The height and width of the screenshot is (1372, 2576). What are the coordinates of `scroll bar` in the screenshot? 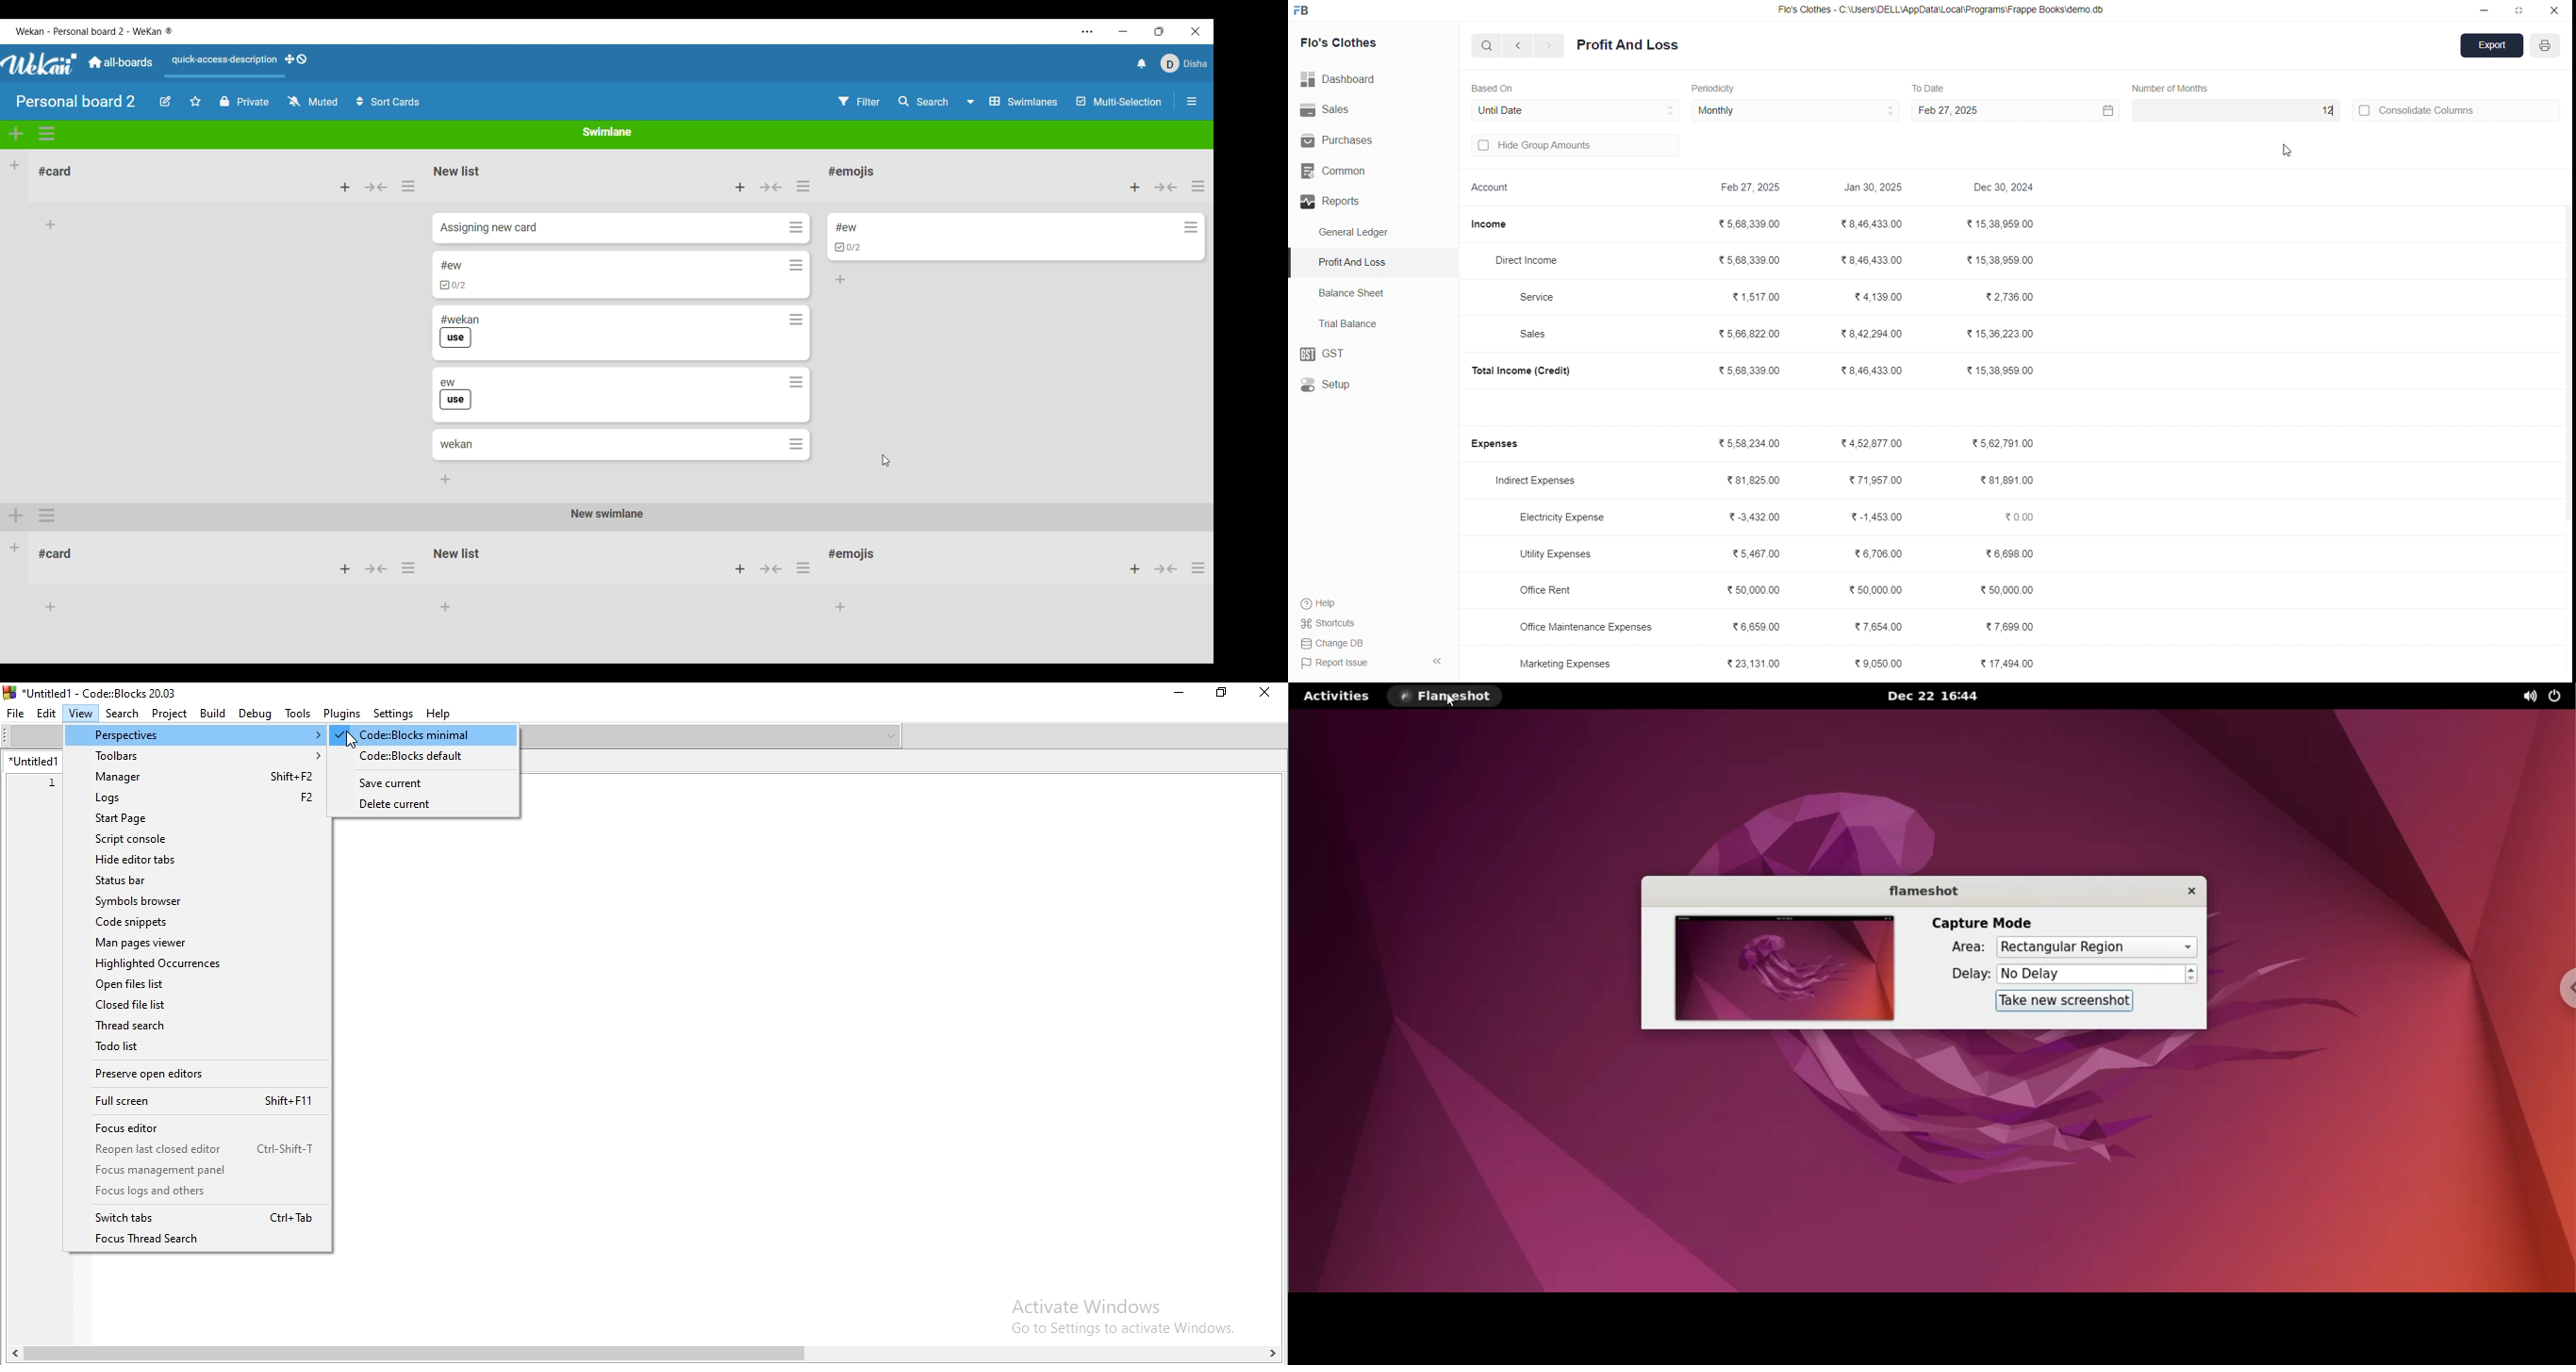 It's located at (644, 1355).